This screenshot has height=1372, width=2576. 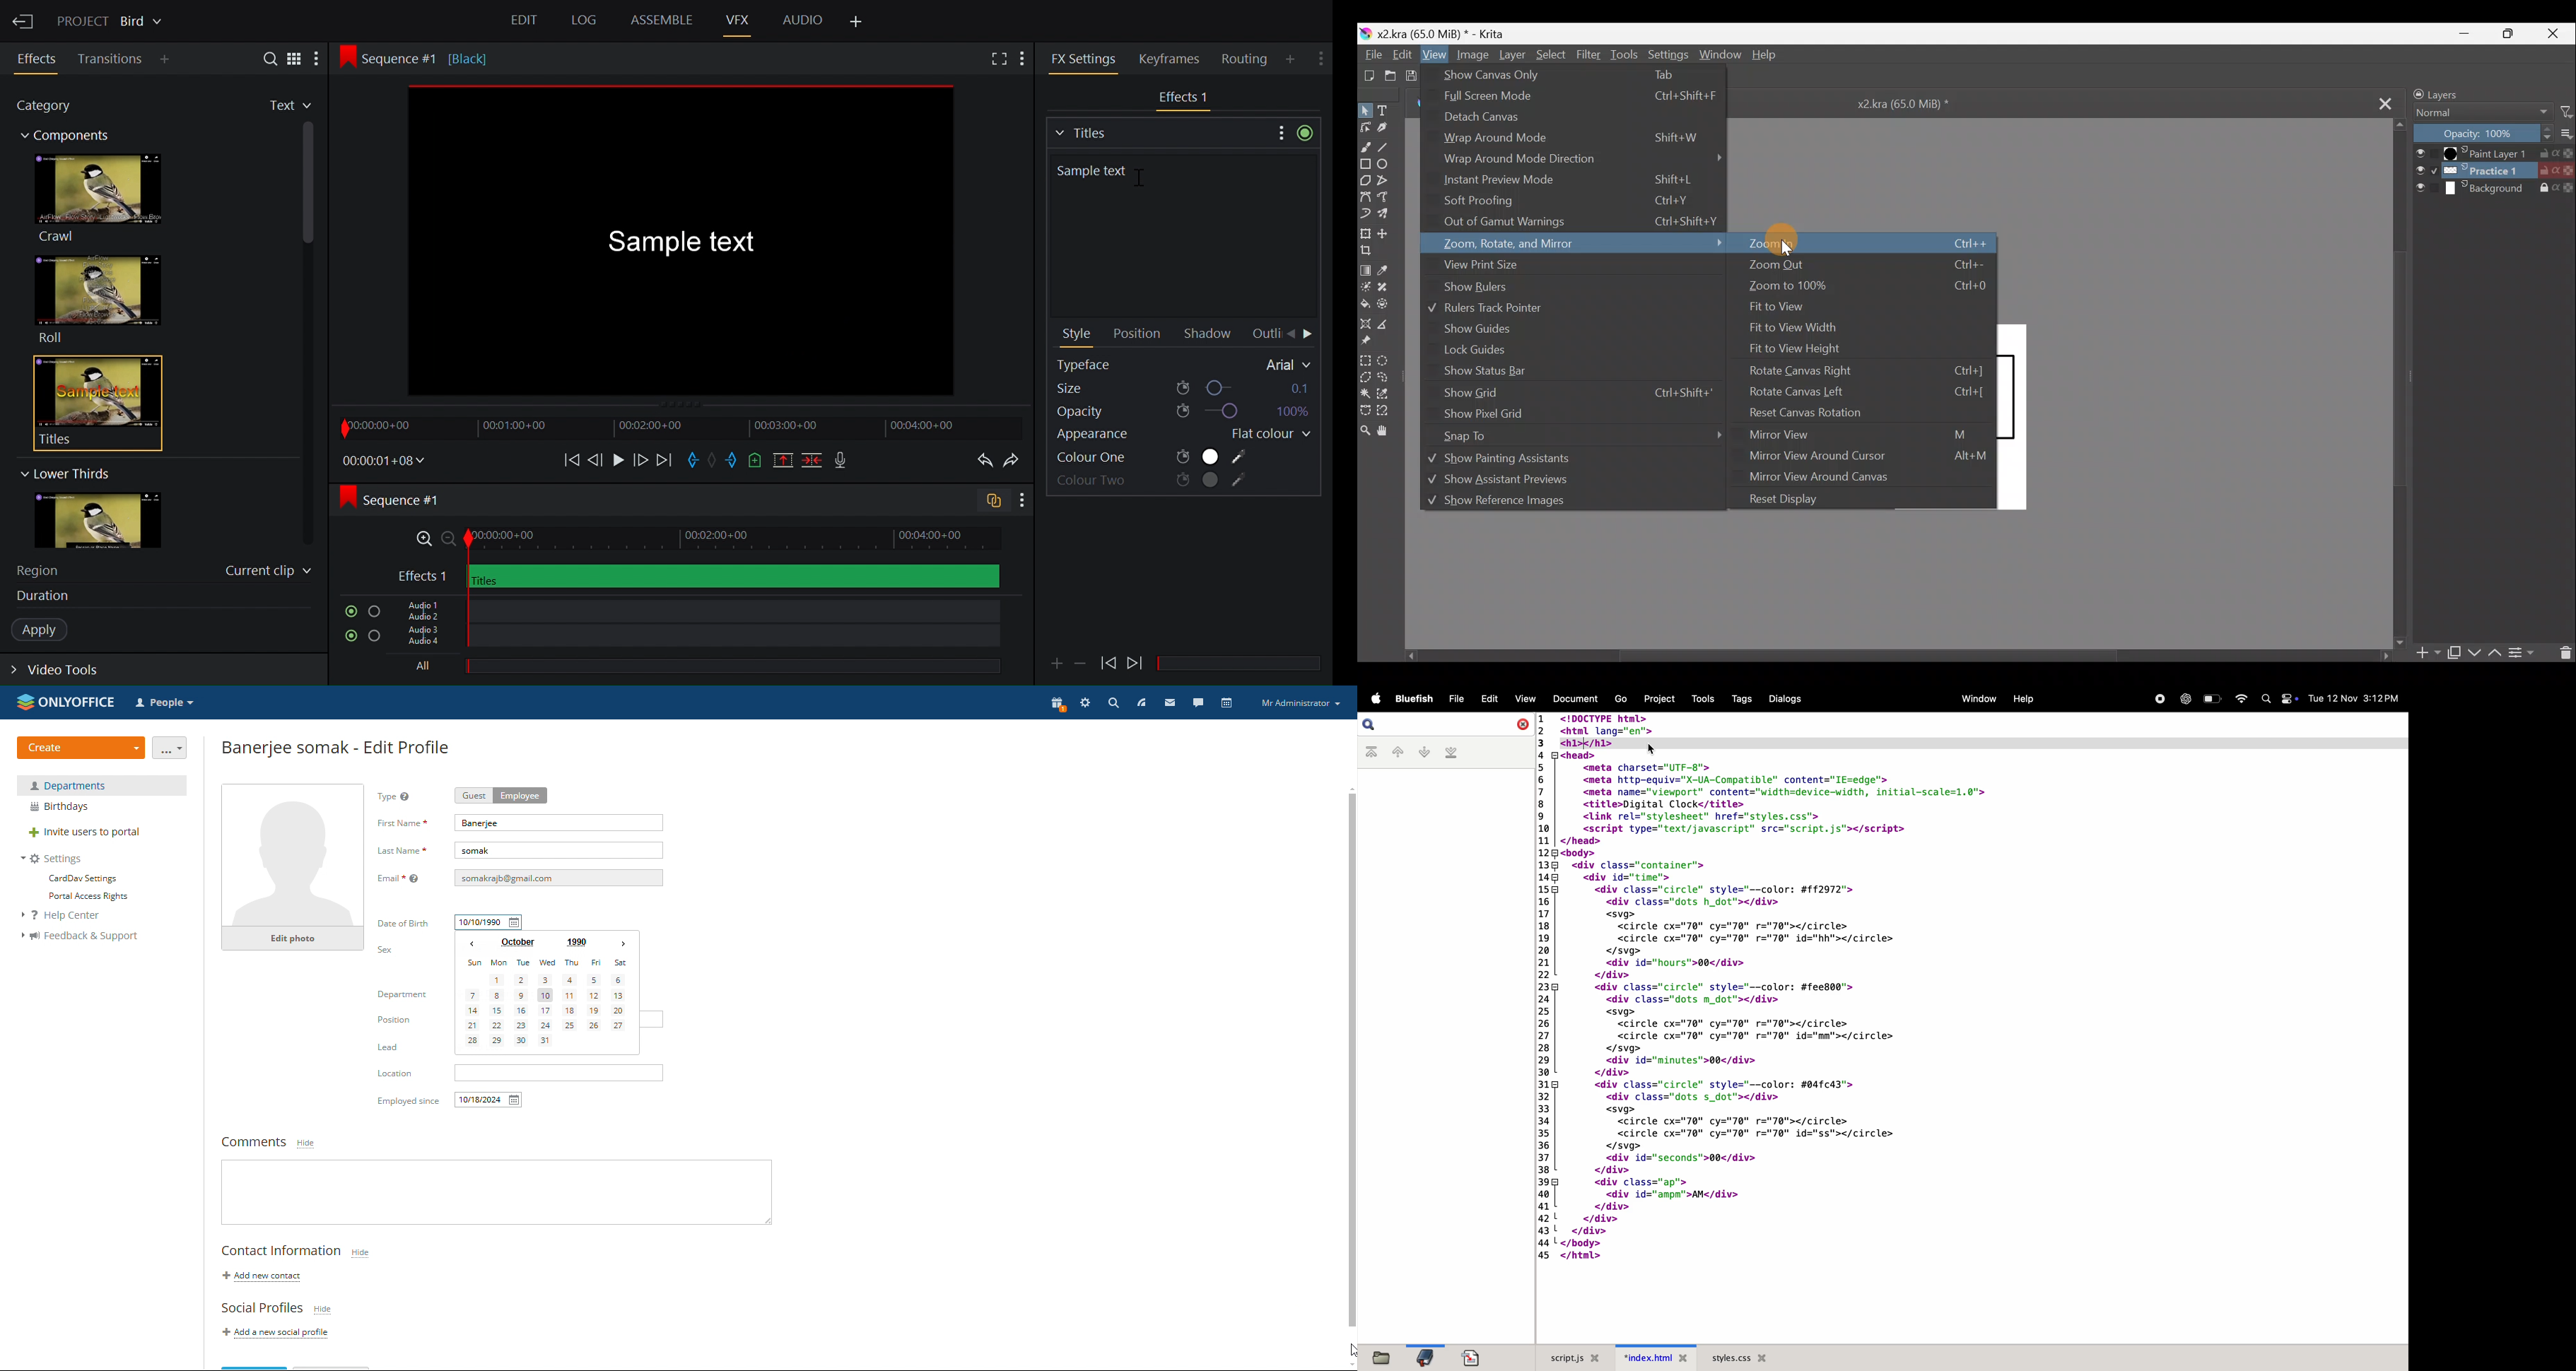 What do you see at coordinates (1378, 1356) in the screenshot?
I see `new file` at bounding box center [1378, 1356].